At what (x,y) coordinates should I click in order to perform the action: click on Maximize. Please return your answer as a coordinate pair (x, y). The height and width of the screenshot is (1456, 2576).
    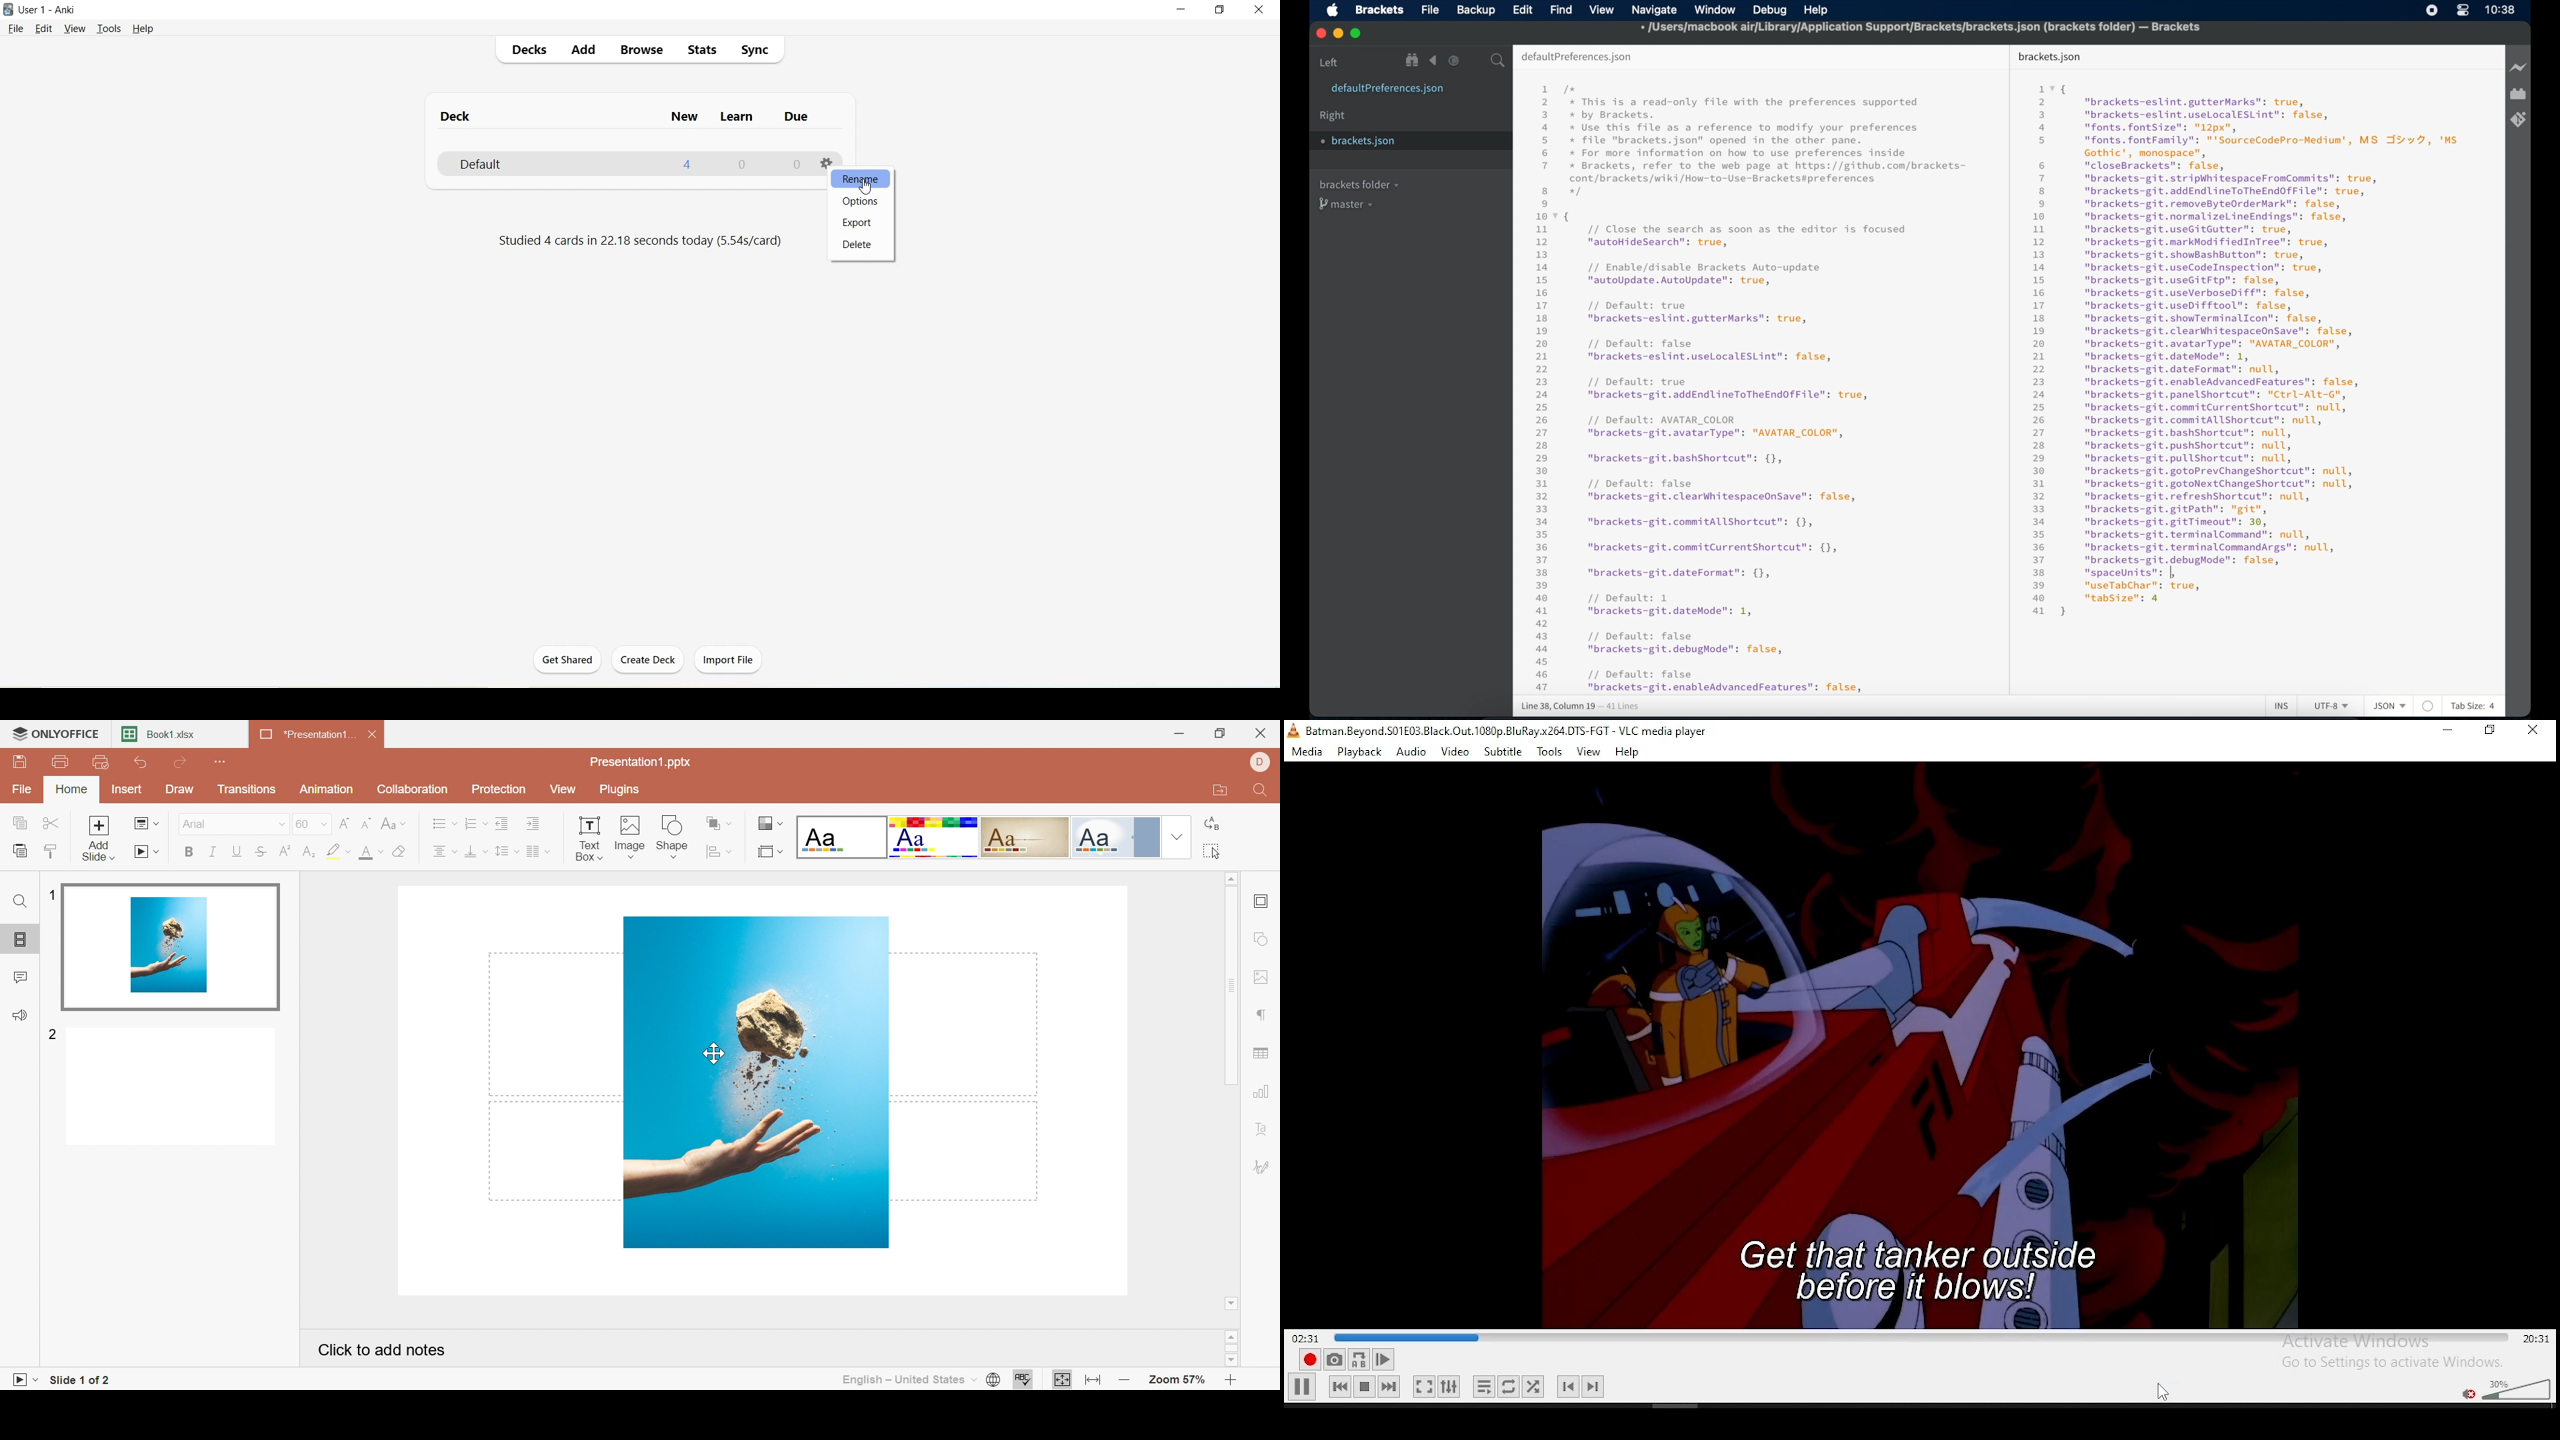
    Looking at the image, I should click on (1225, 10).